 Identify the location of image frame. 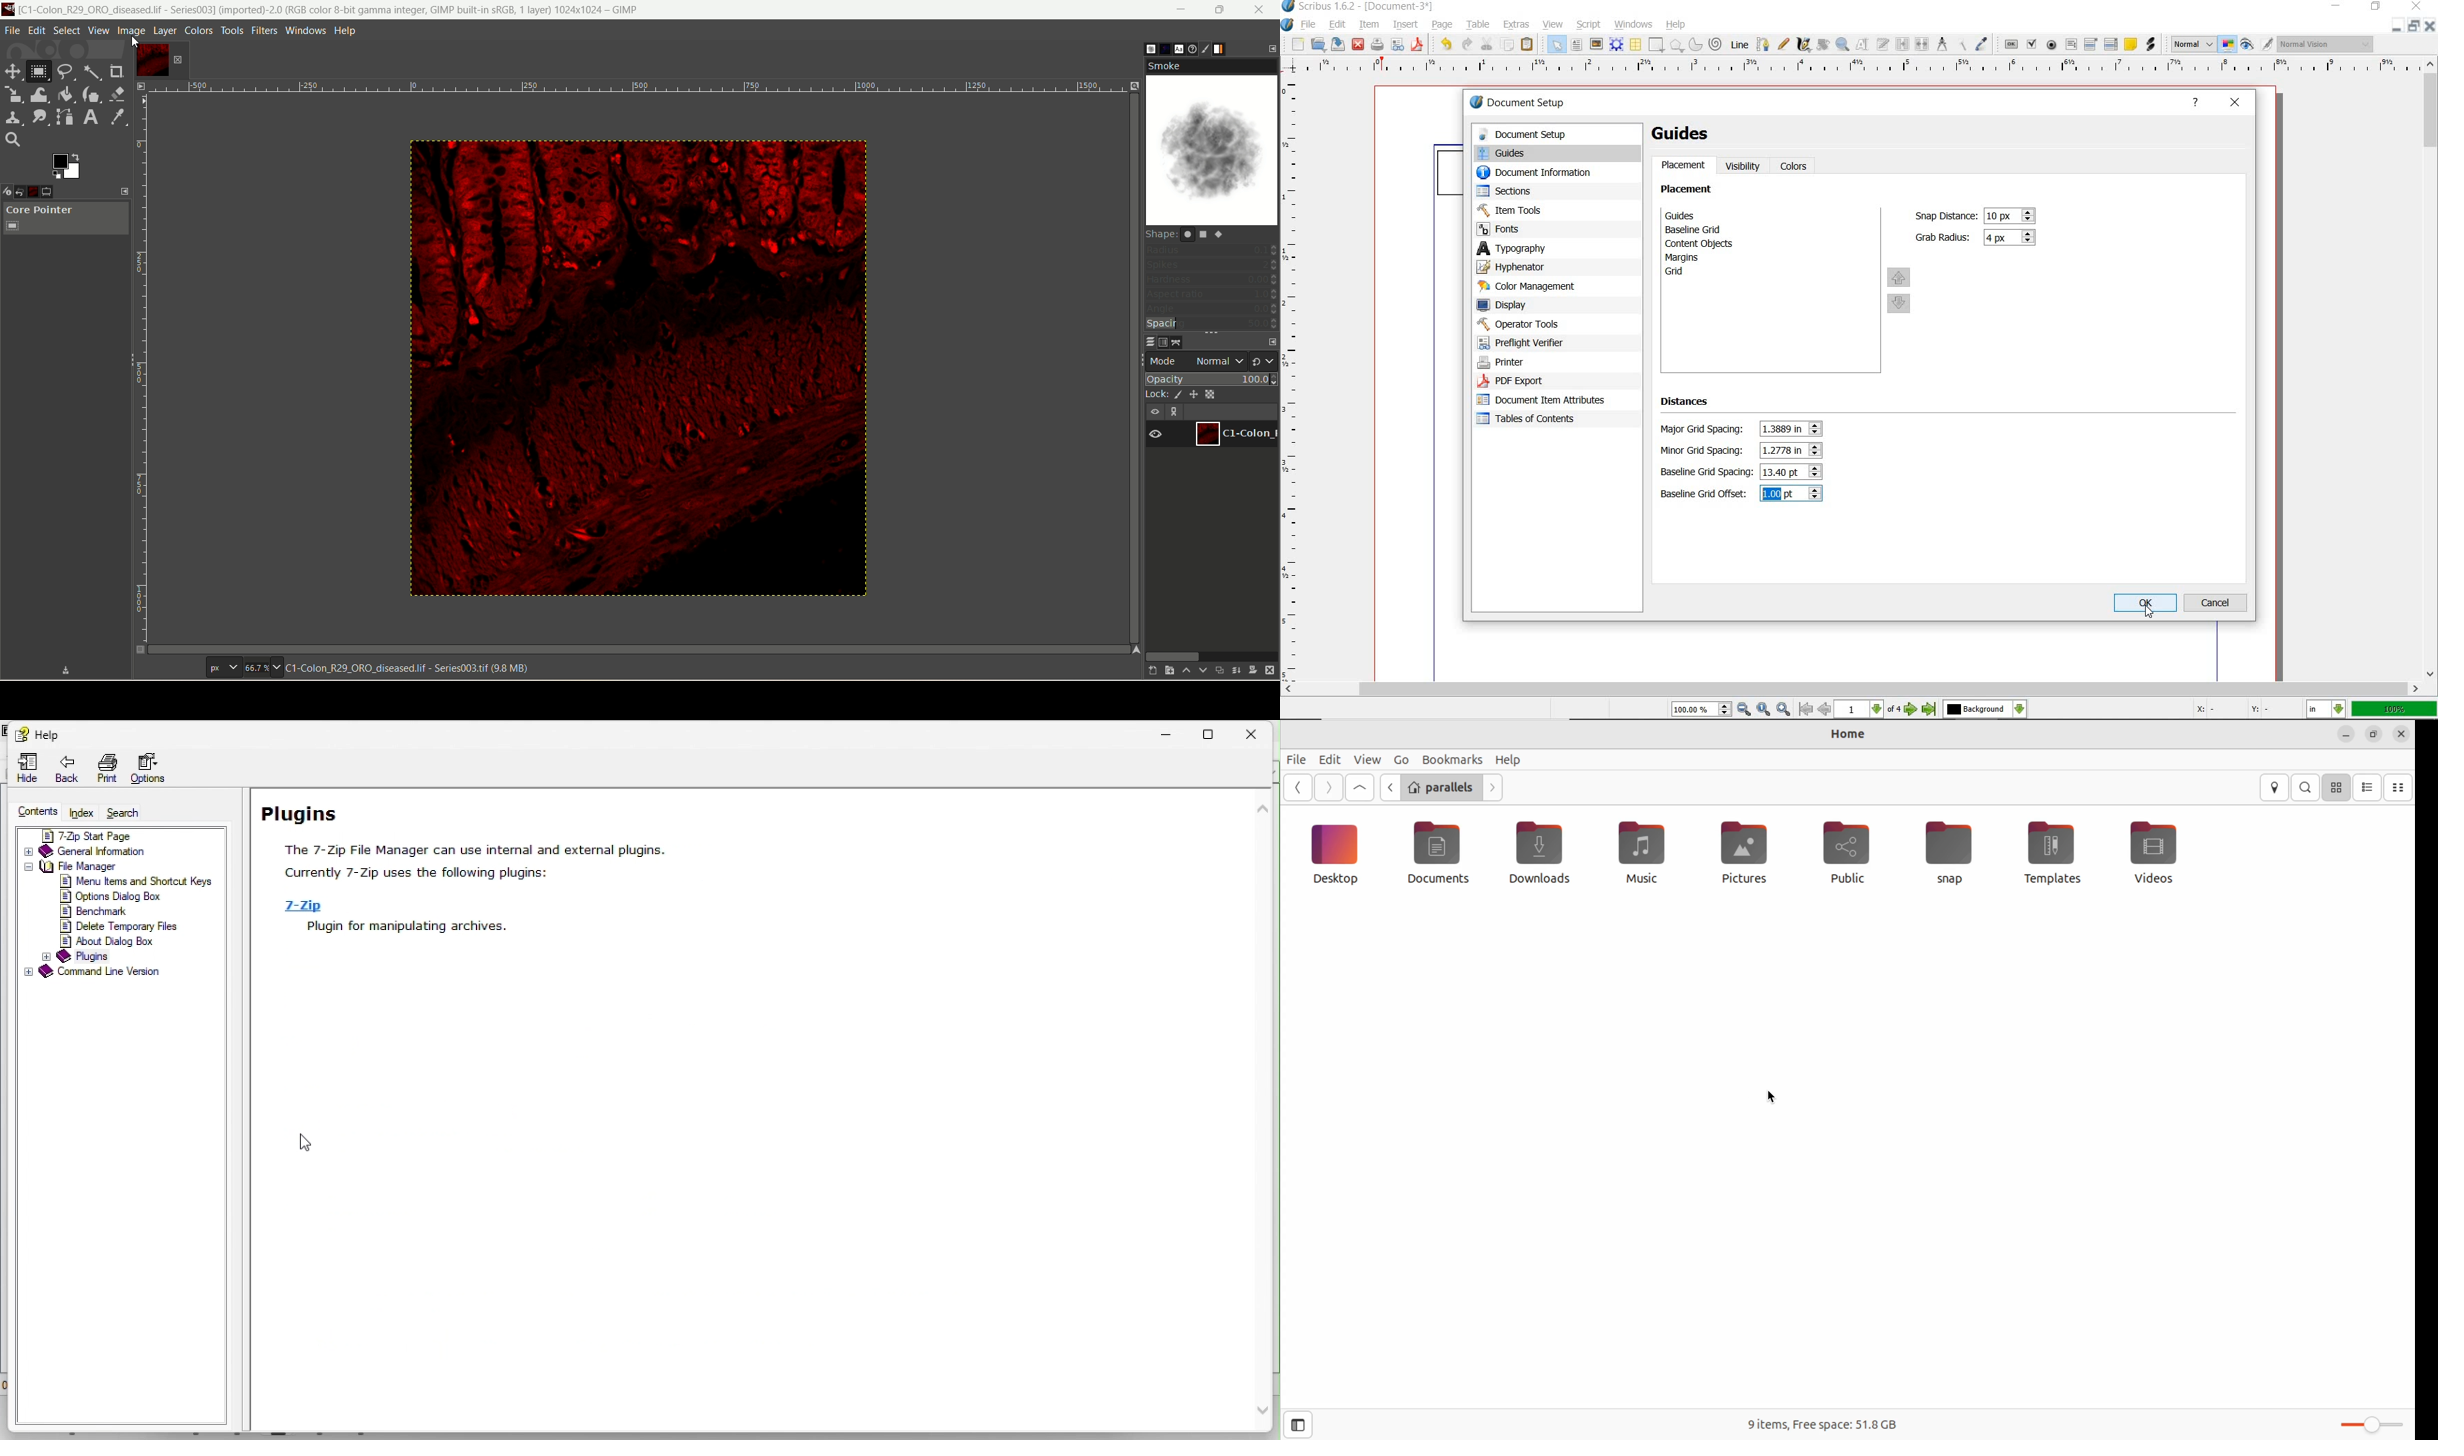
(1597, 45).